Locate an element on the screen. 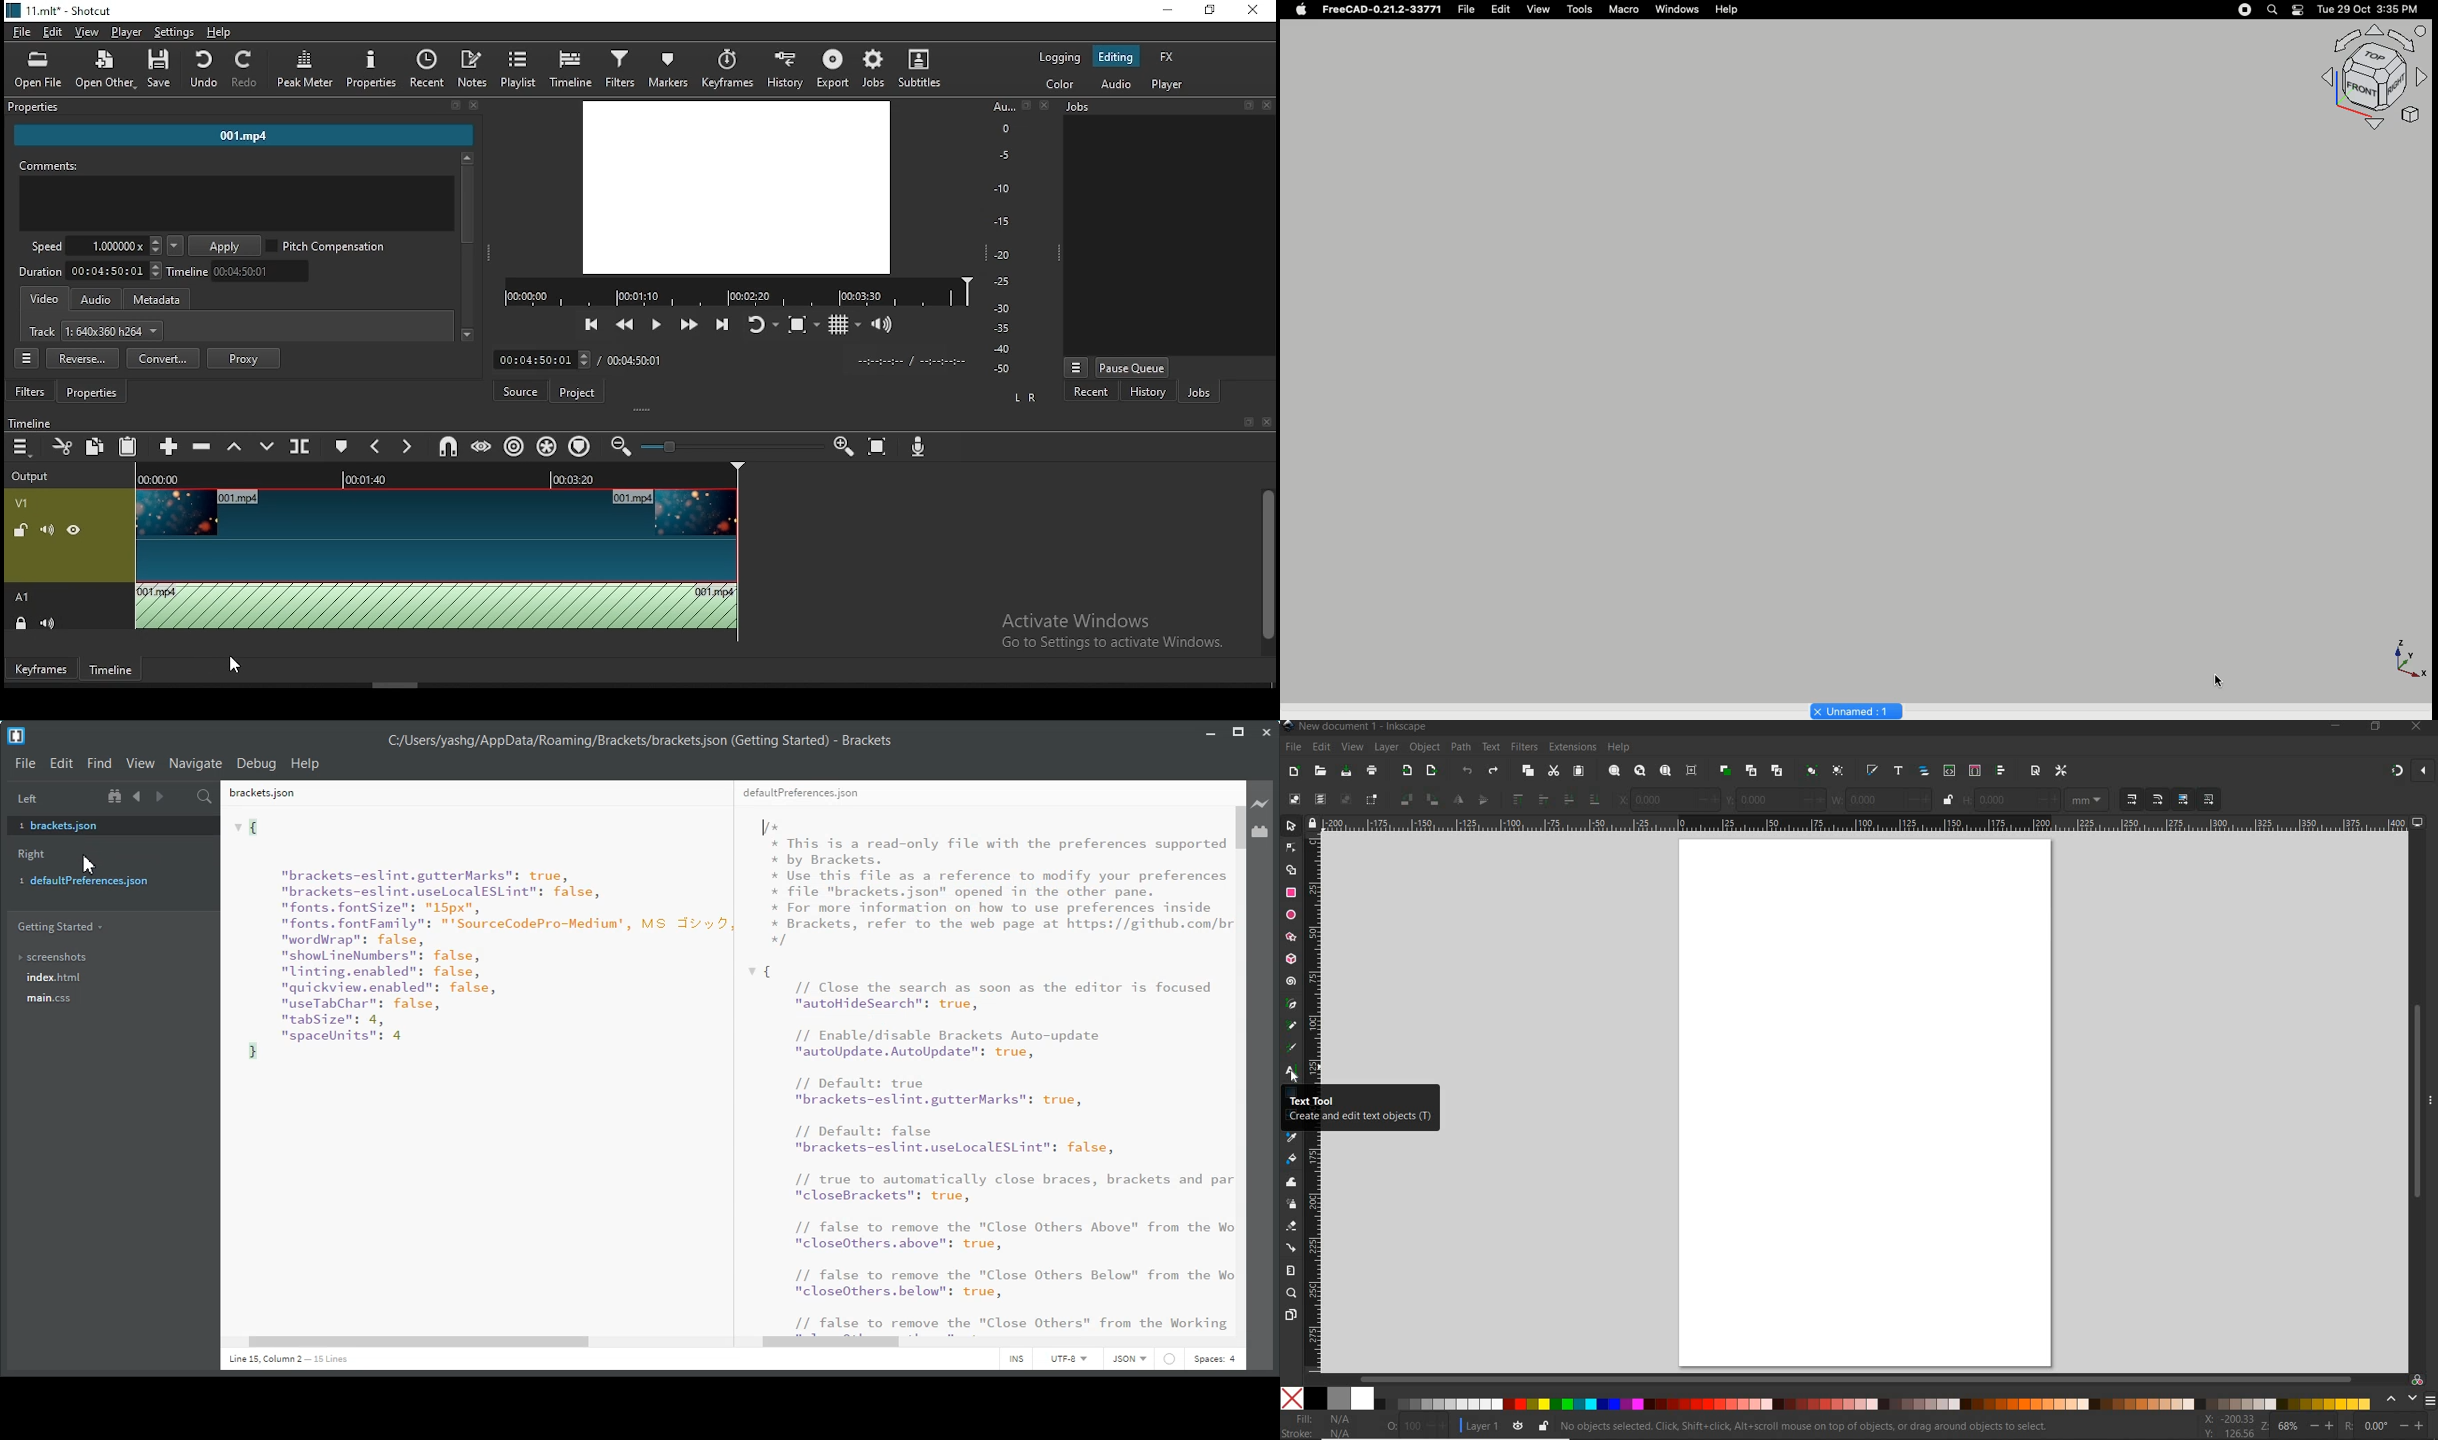 Image resolution: width=2464 pixels, height=1456 pixels. brackets.json  is located at coordinates (111, 826).